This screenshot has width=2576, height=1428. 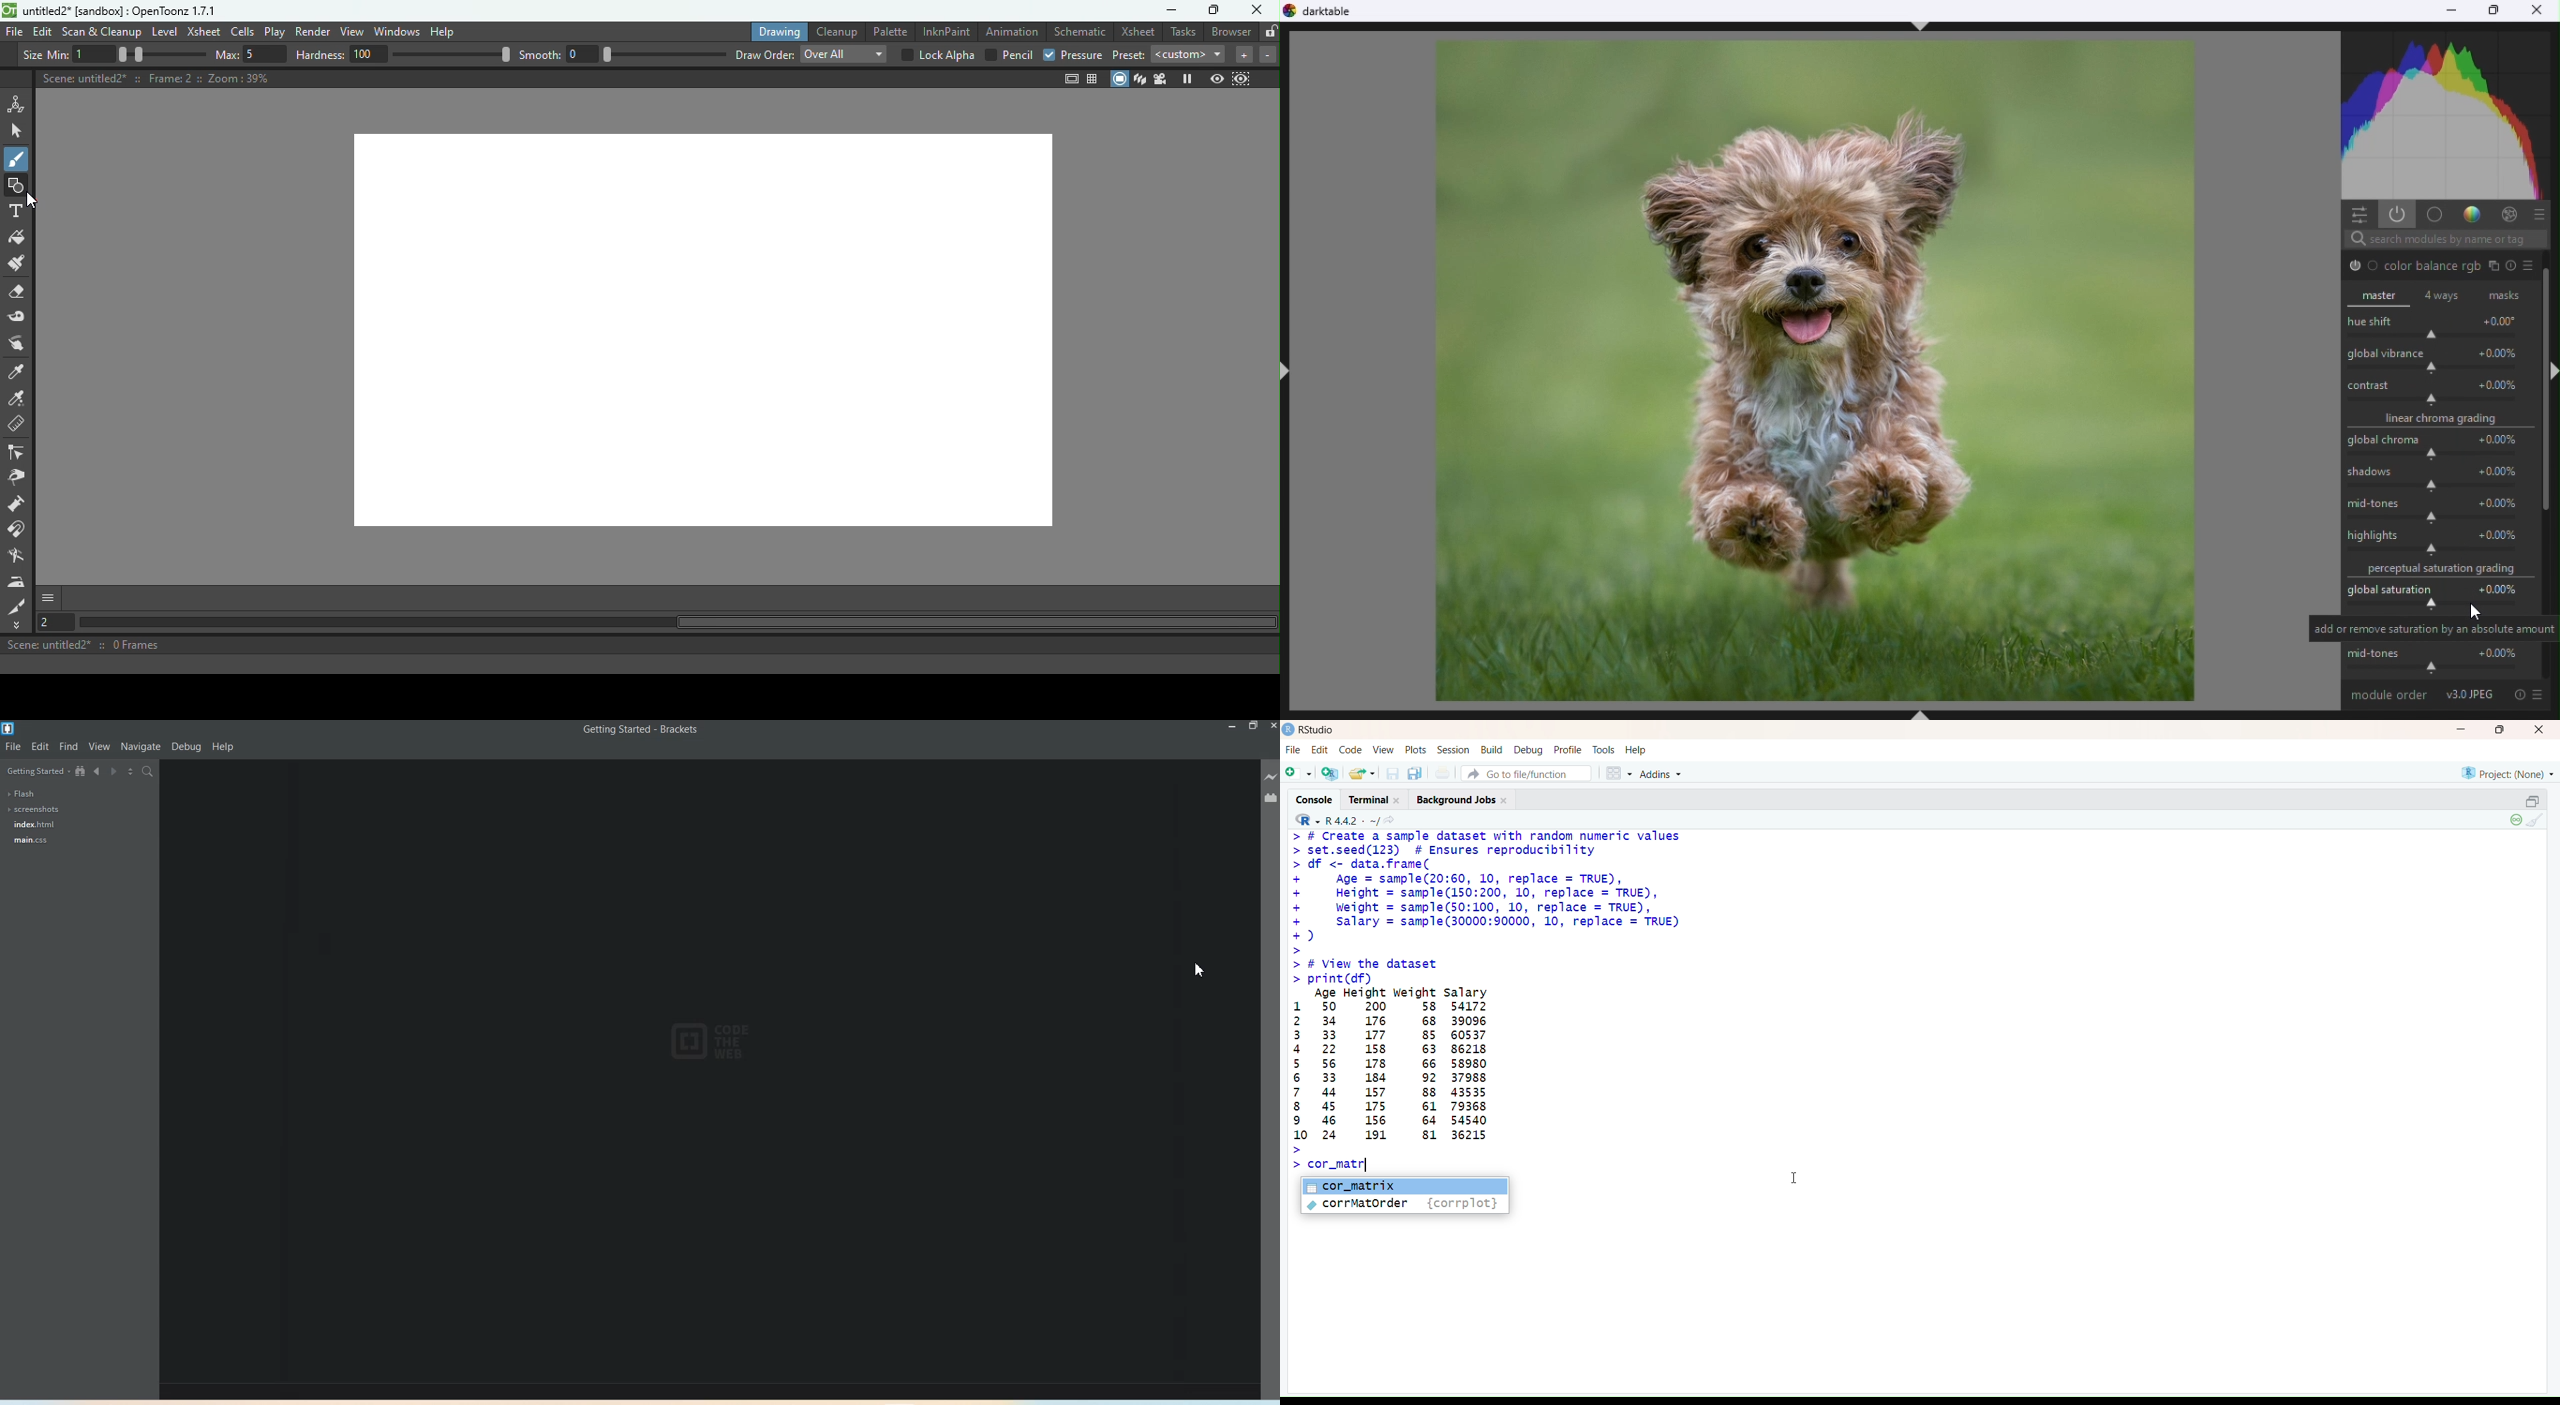 What do you see at coordinates (2532, 801) in the screenshot?
I see `Restore` at bounding box center [2532, 801].